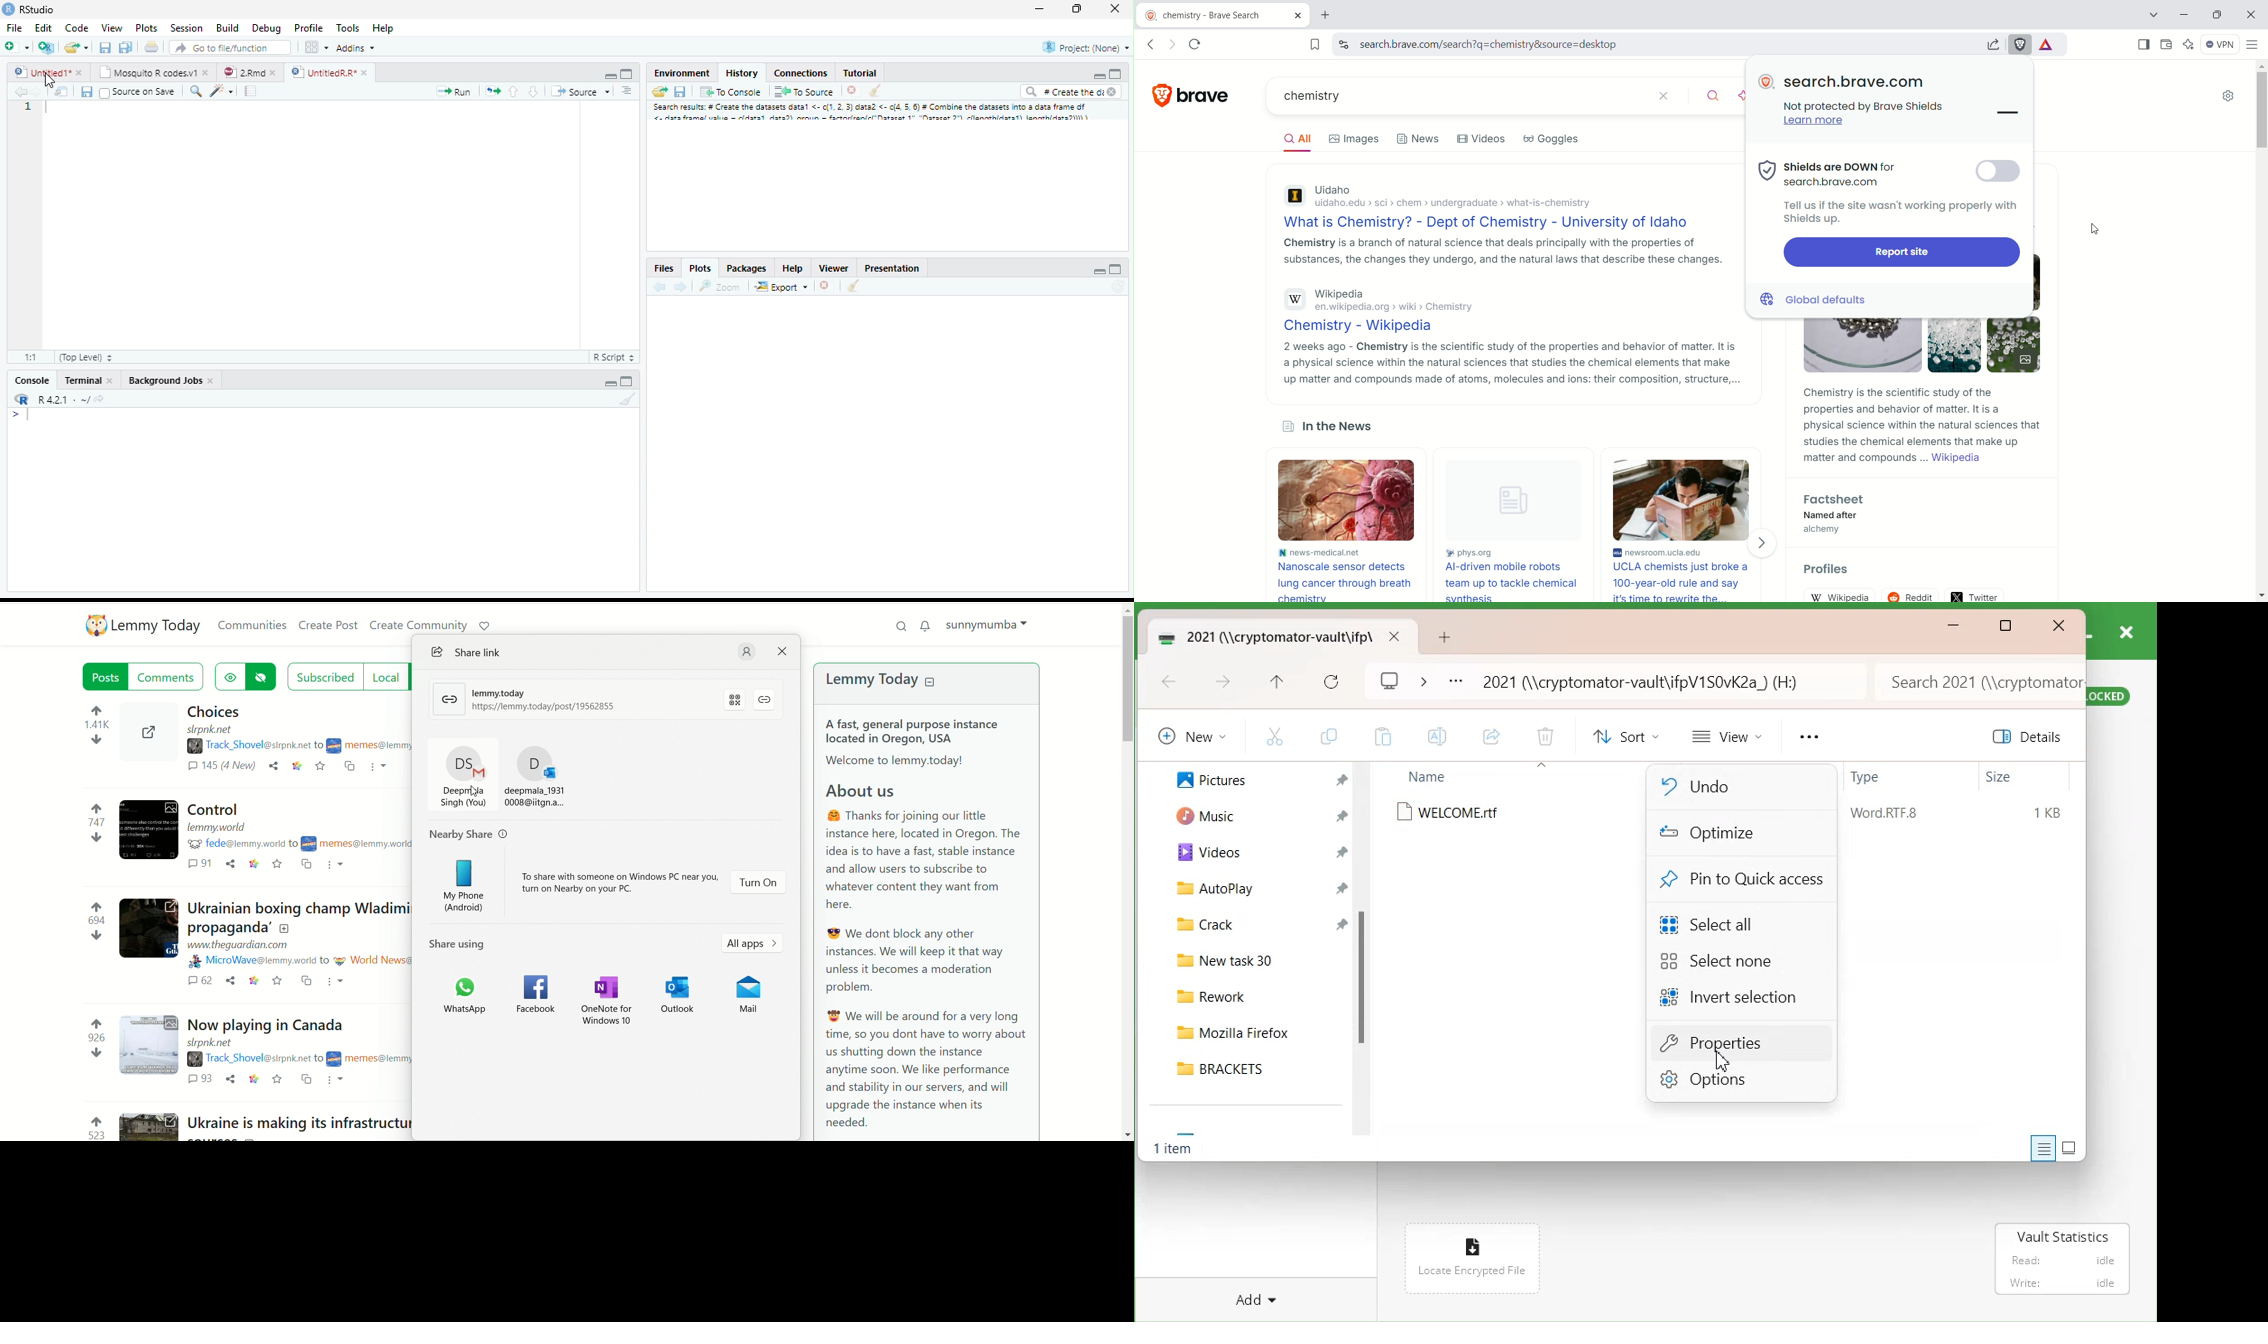 The height and width of the screenshot is (1344, 2268). What do you see at coordinates (875, 114) in the screenshot?
I see `Search result # create dataset data..` at bounding box center [875, 114].